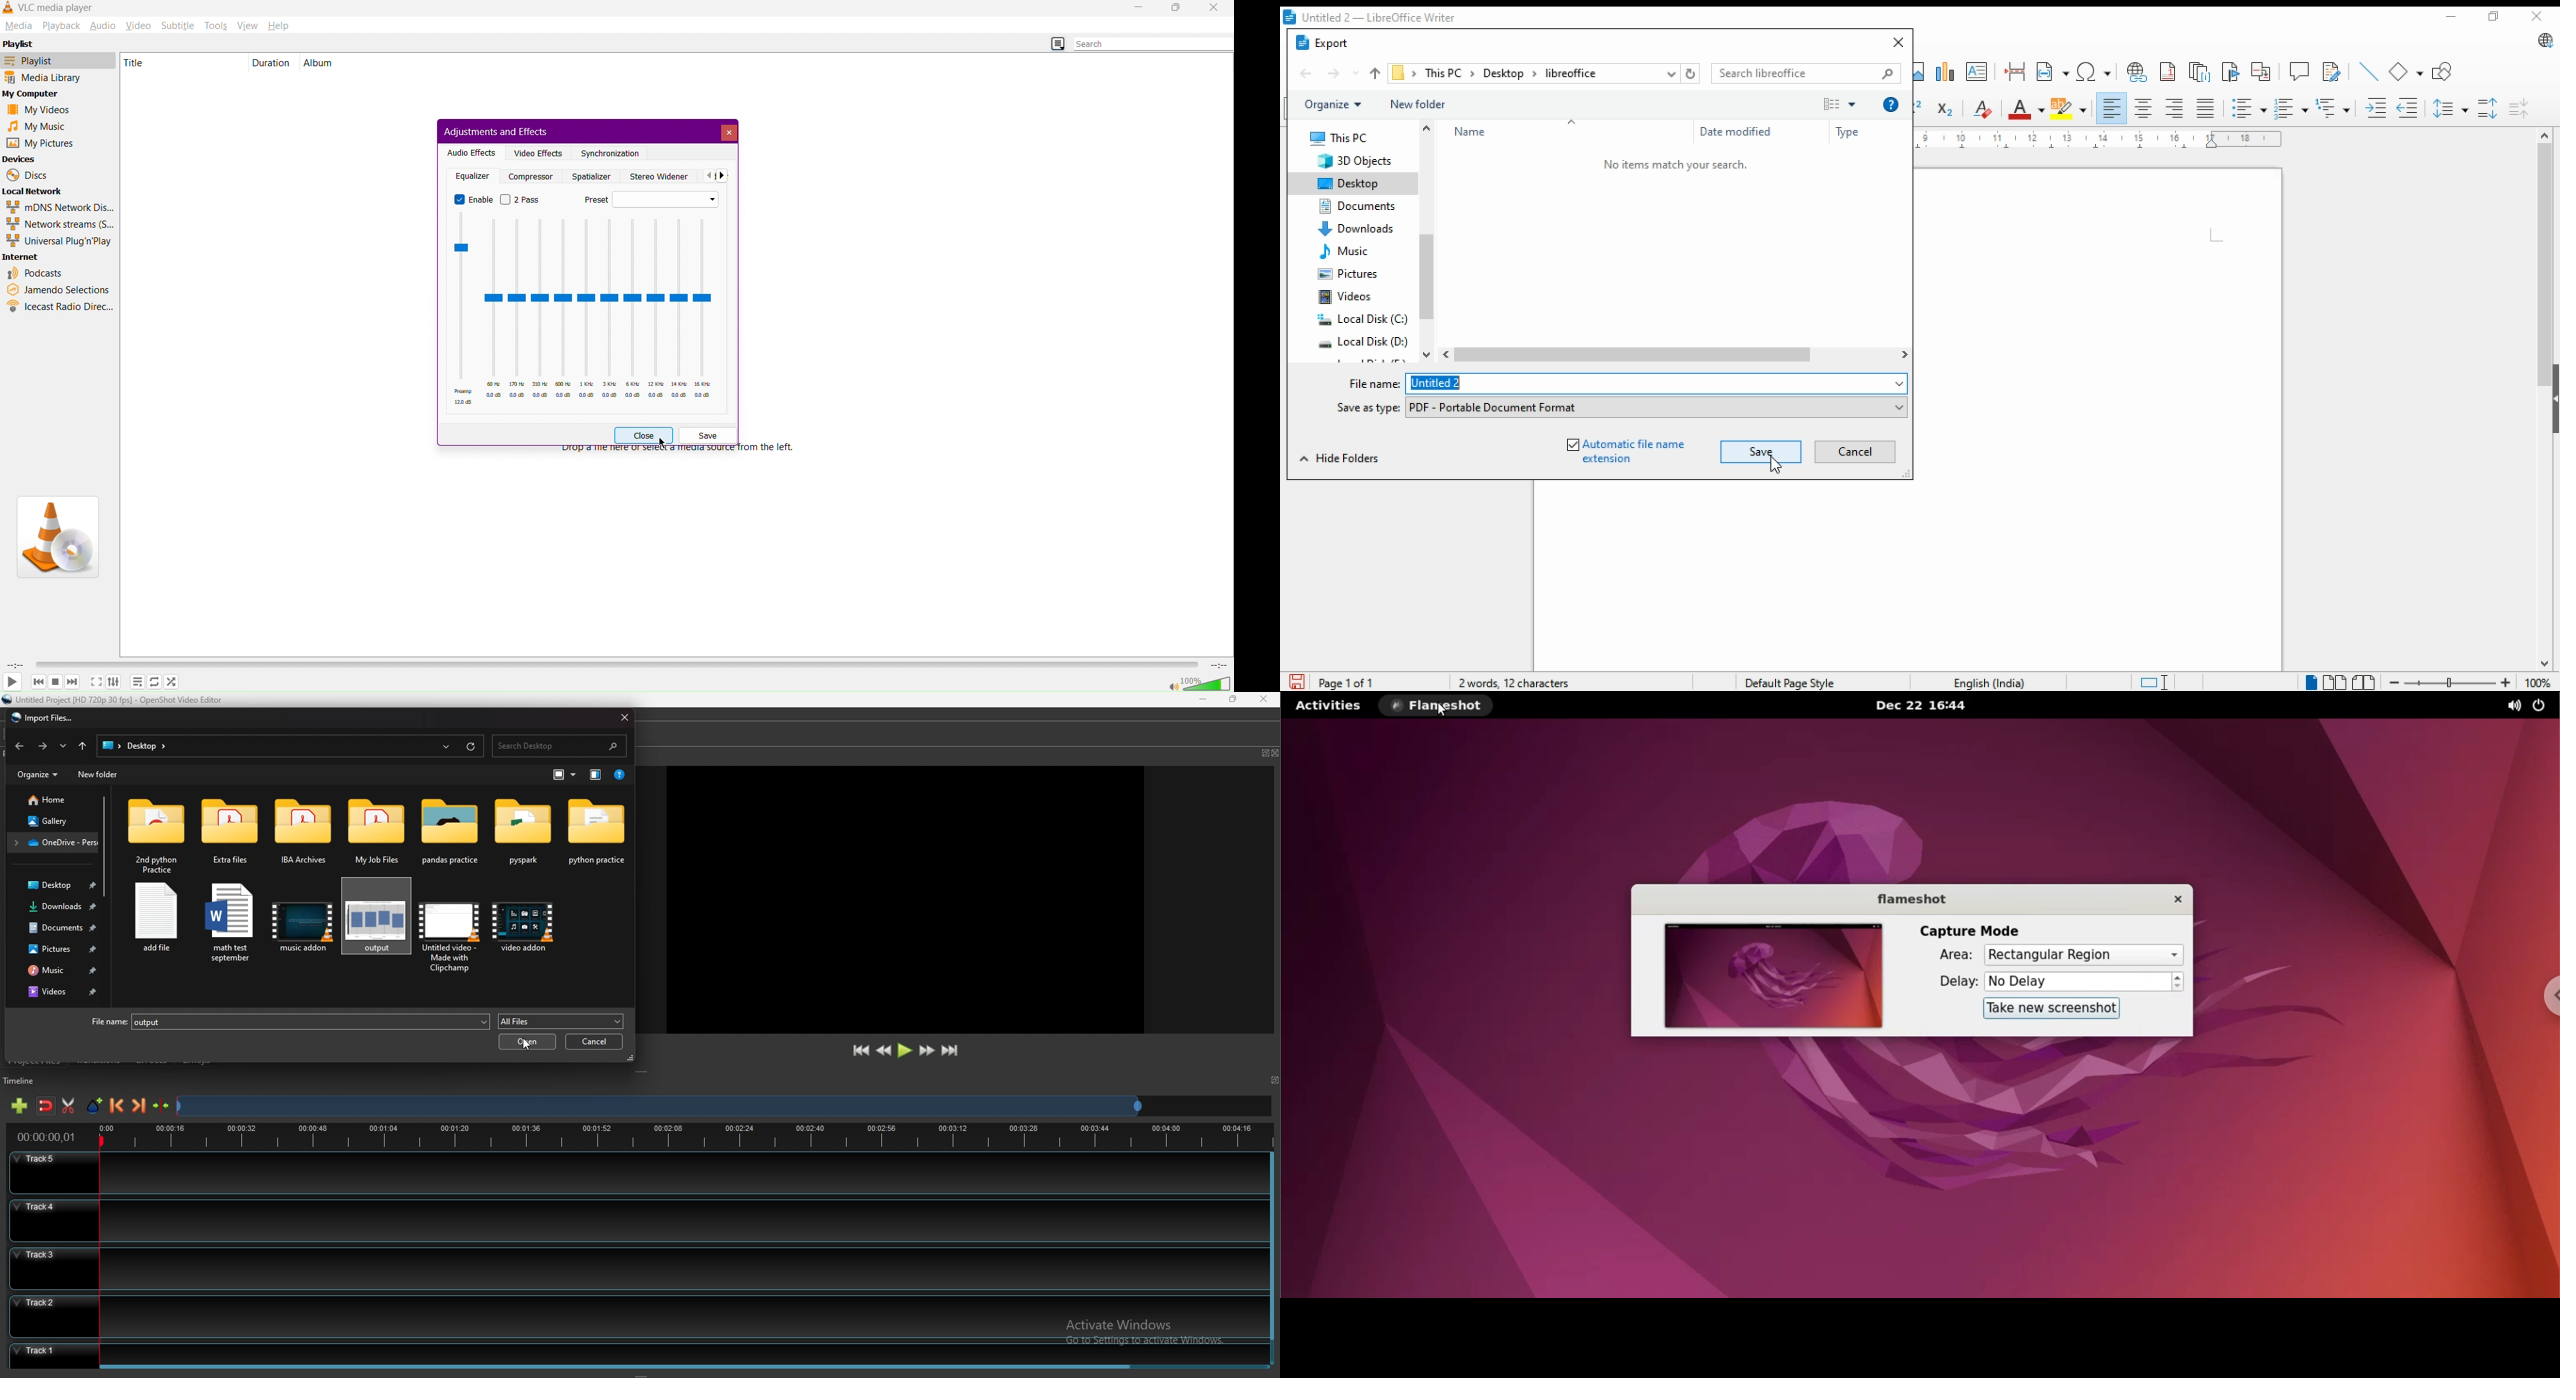 The image size is (2576, 1400). I want to click on emojis, so click(197, 1059).